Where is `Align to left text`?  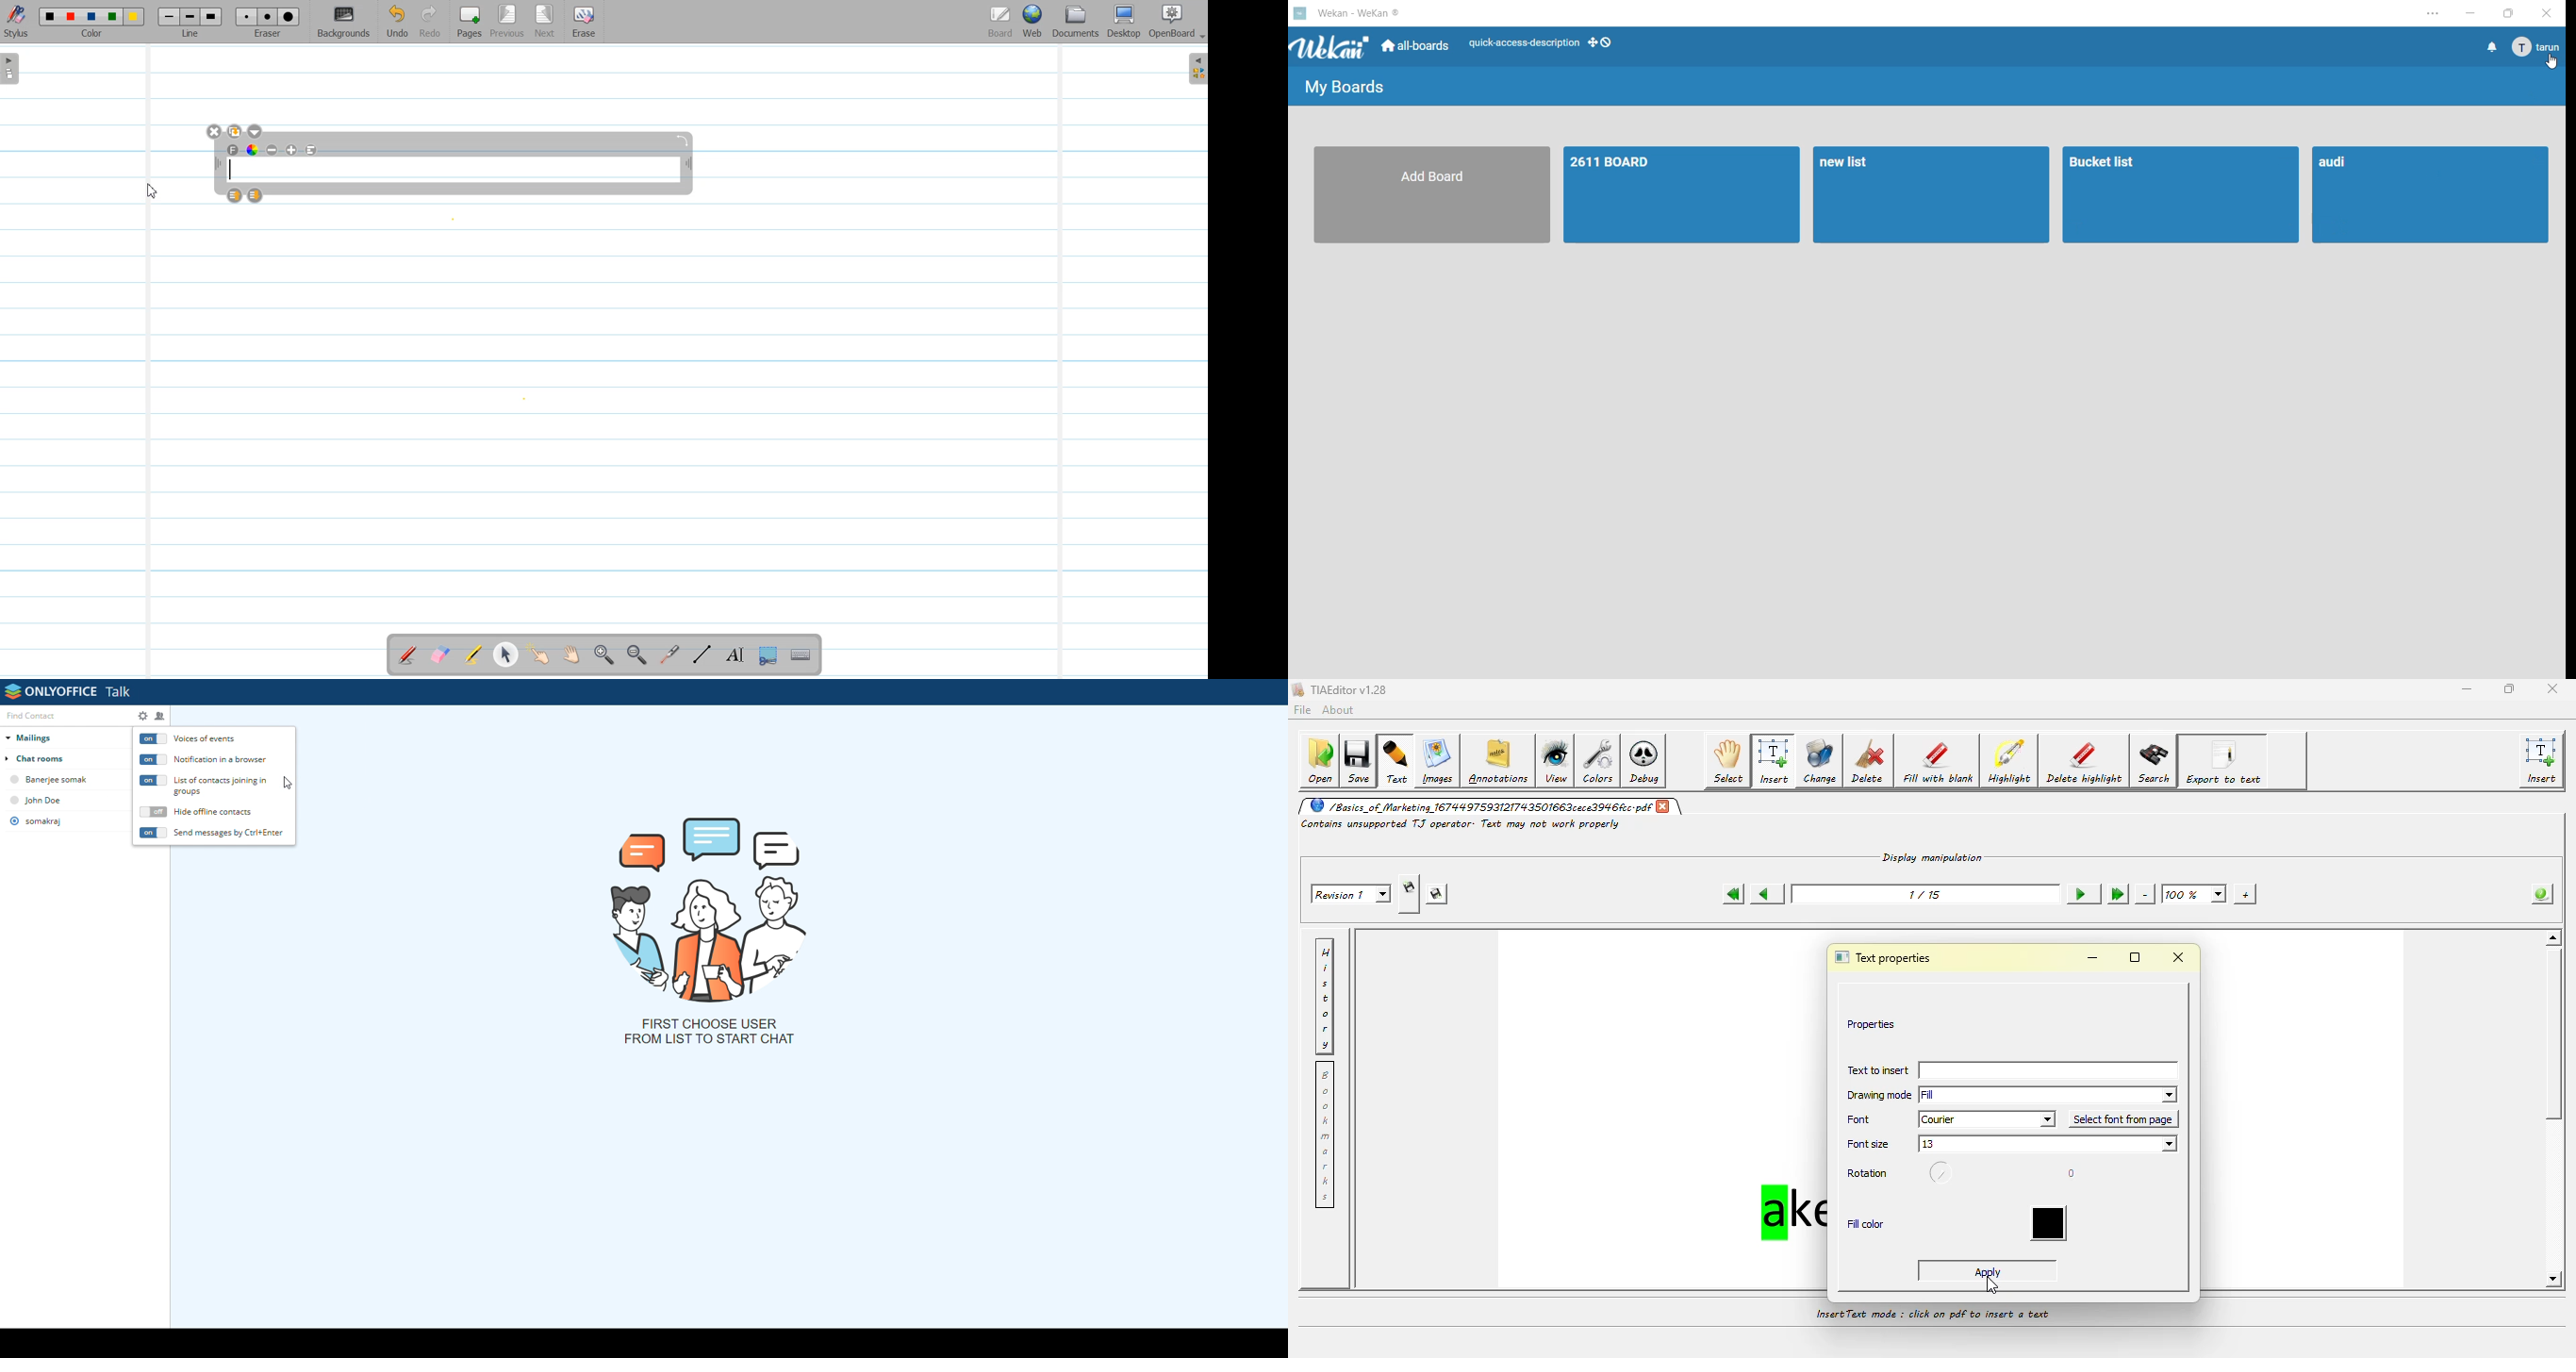 Align to left text is located at coordinates (312, 150).